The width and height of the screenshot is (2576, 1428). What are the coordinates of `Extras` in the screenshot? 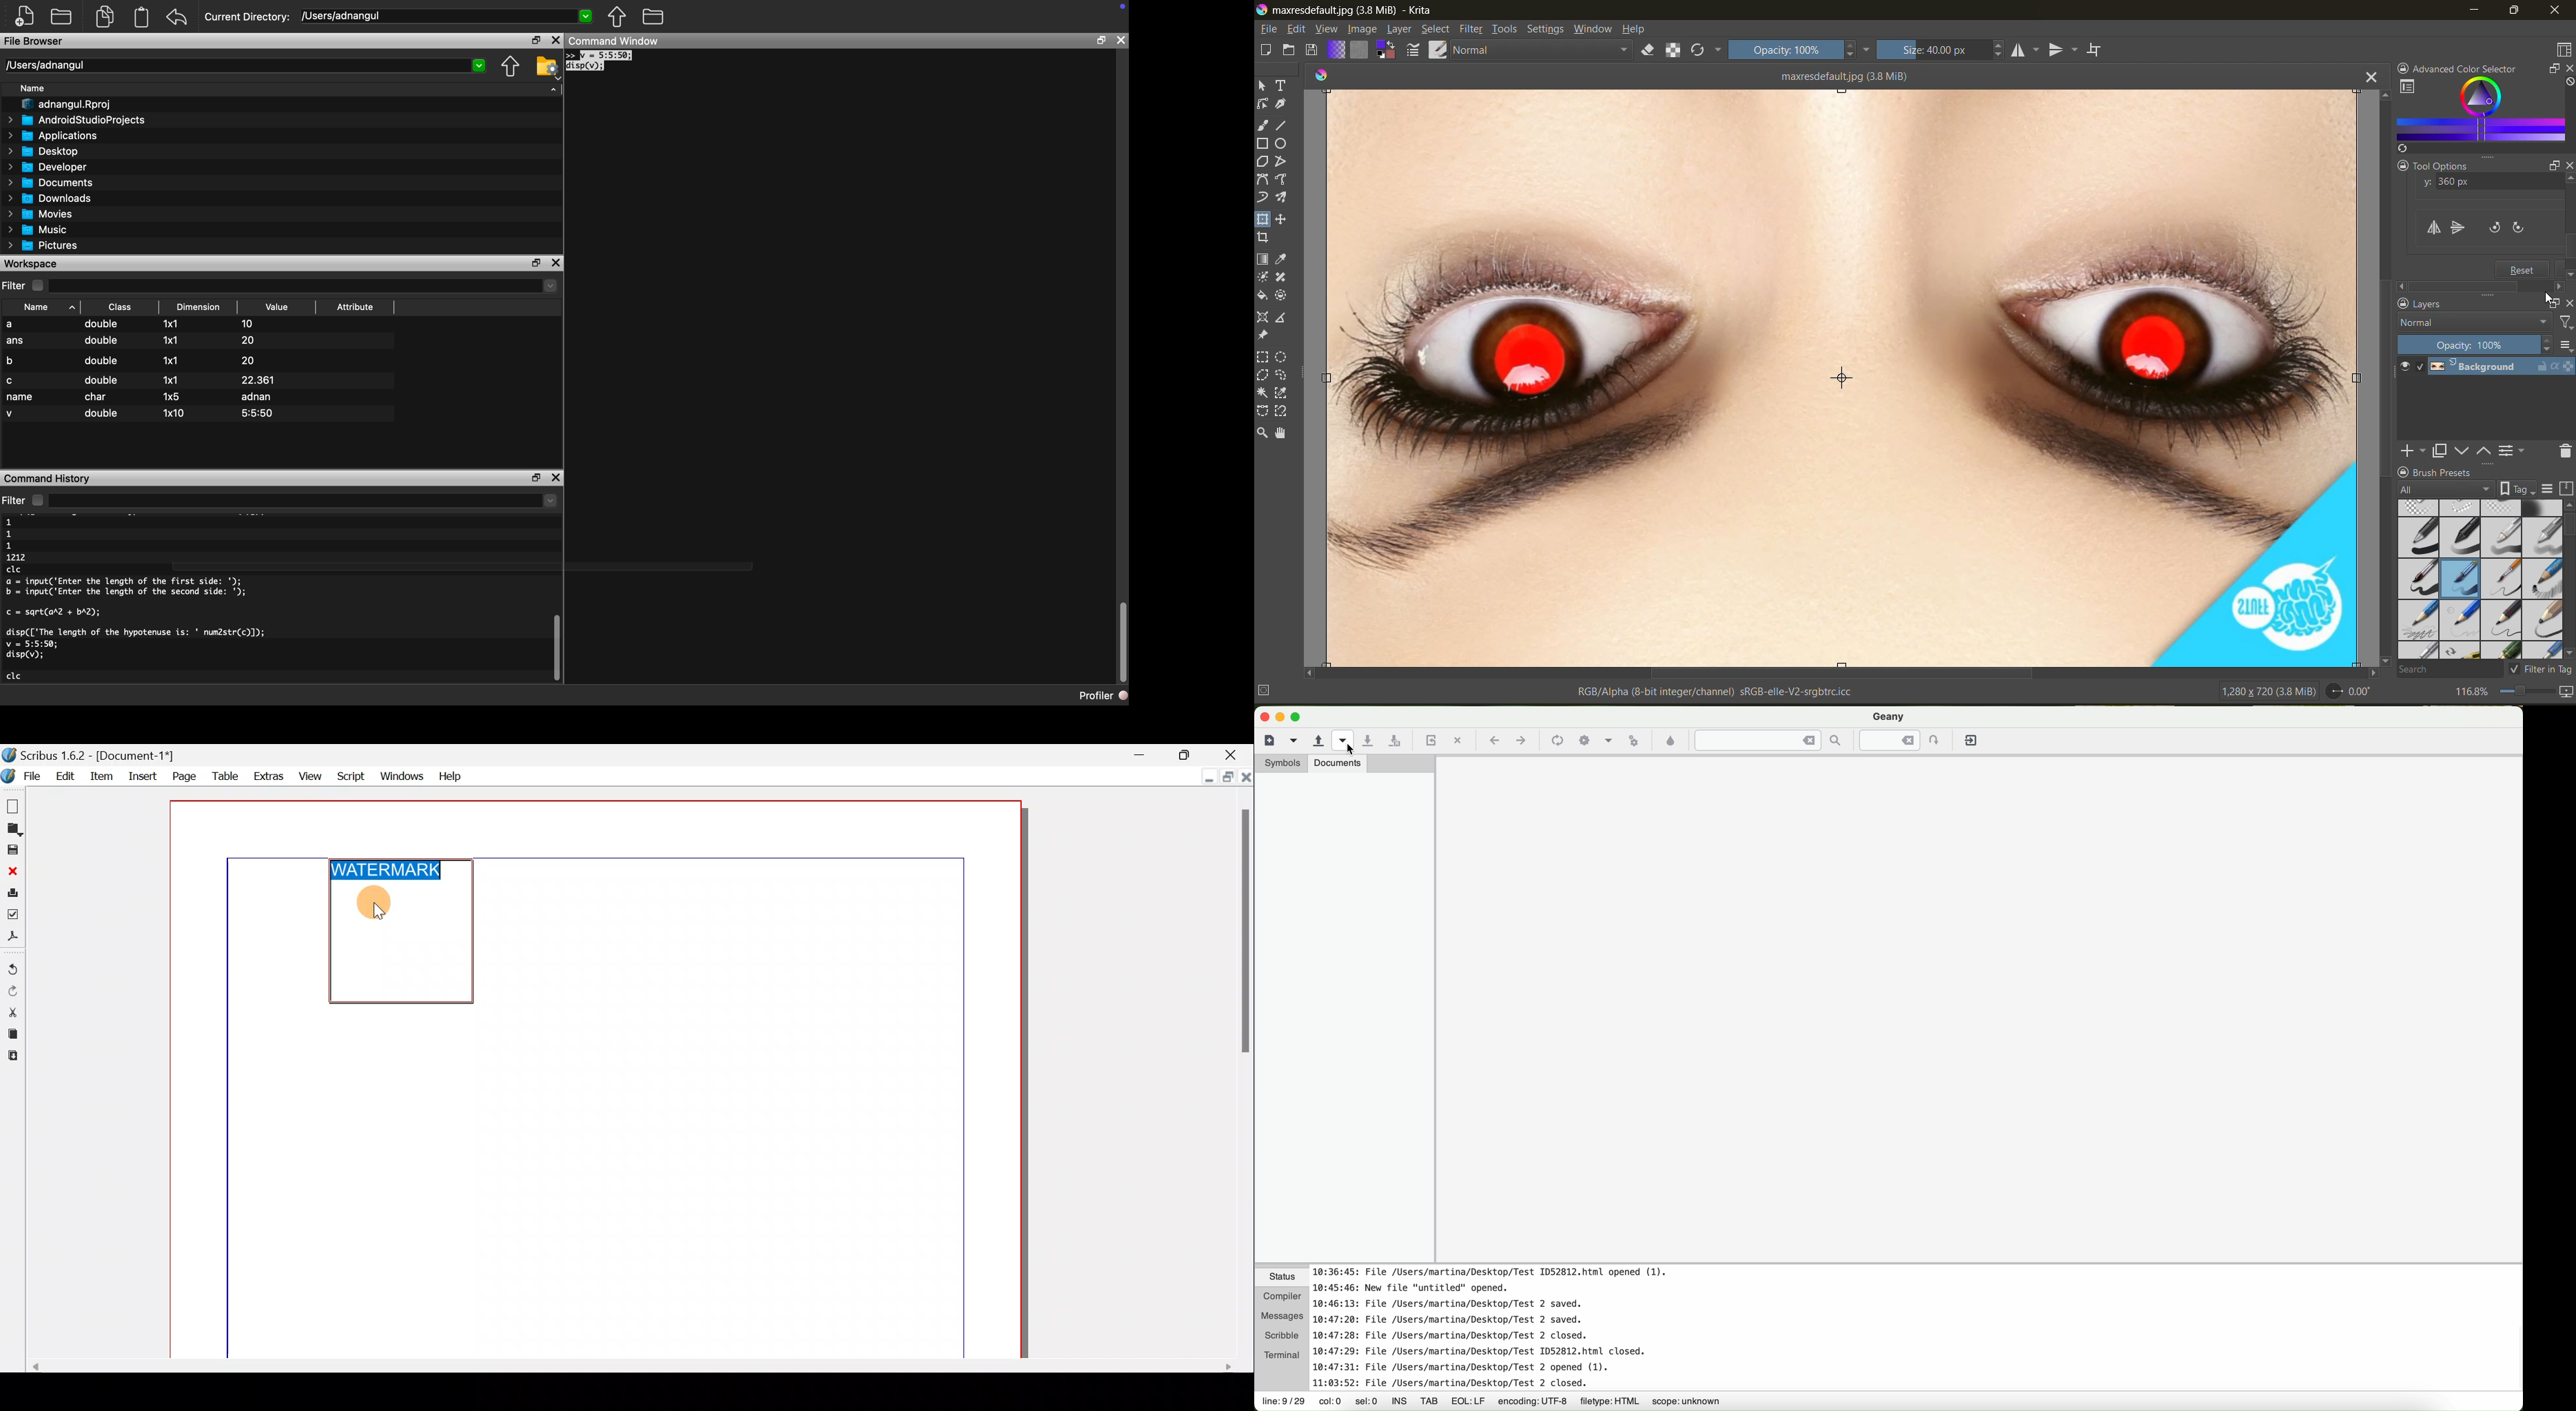 It's located at (267, 777).